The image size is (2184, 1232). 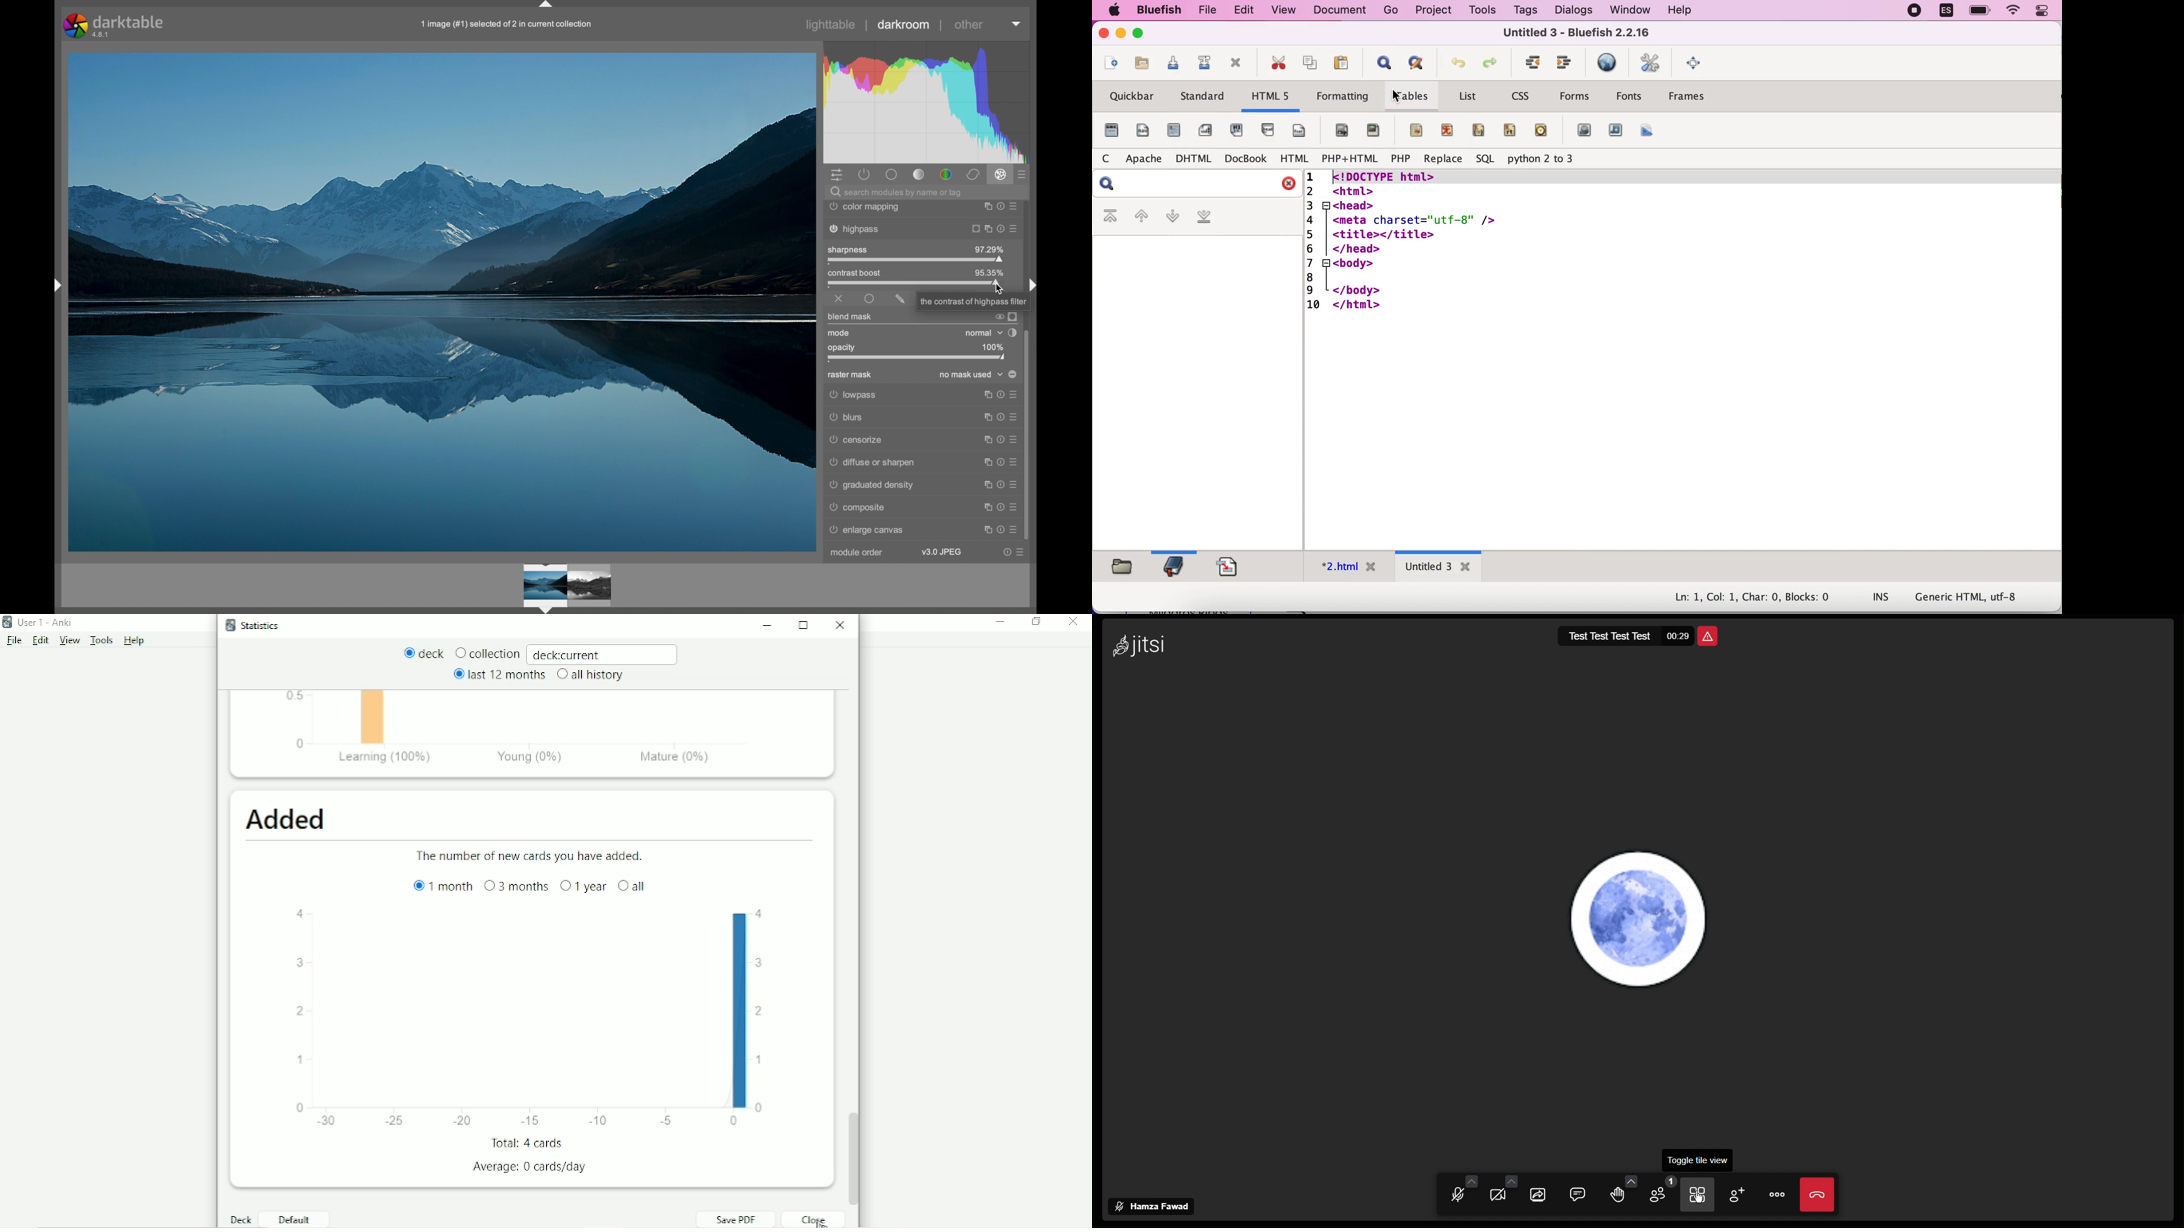 What do you see at coordinates (1125, 568) in the screenshot?
I see `filebrowser` at bounding box center [1125, 568].